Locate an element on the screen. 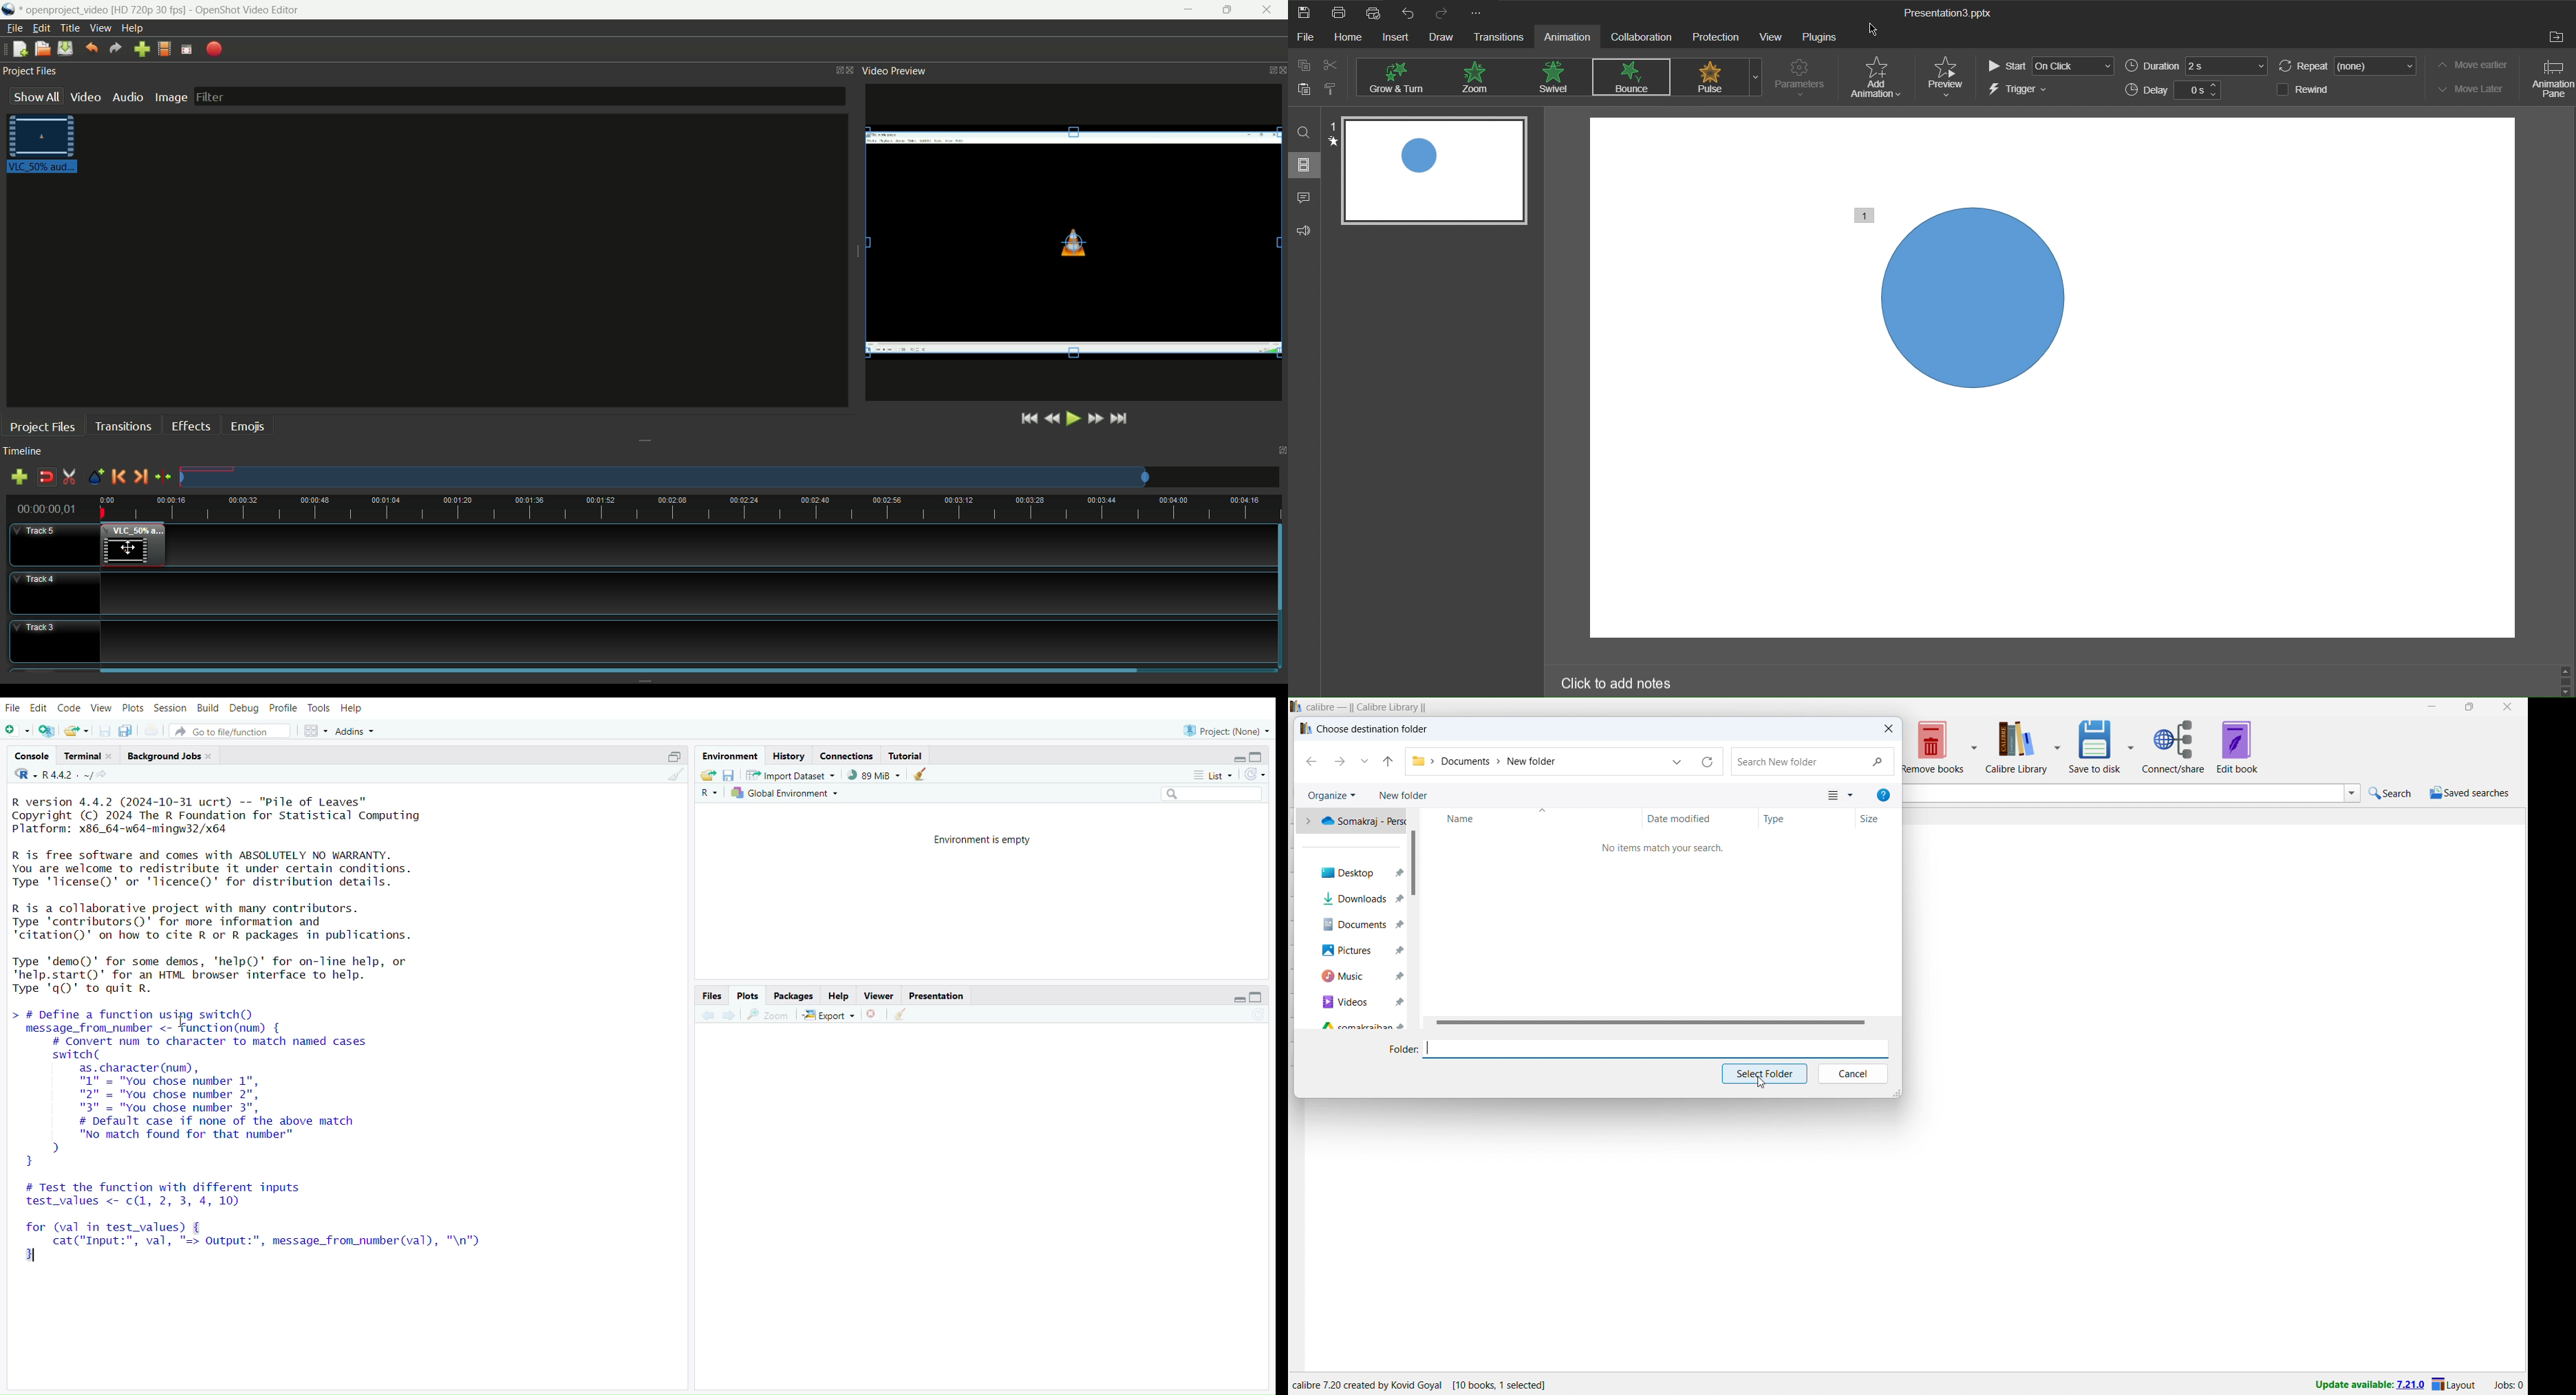 This screenshot has height=1400, width=2576. Quick Print is located at coordinates (1372, 12).